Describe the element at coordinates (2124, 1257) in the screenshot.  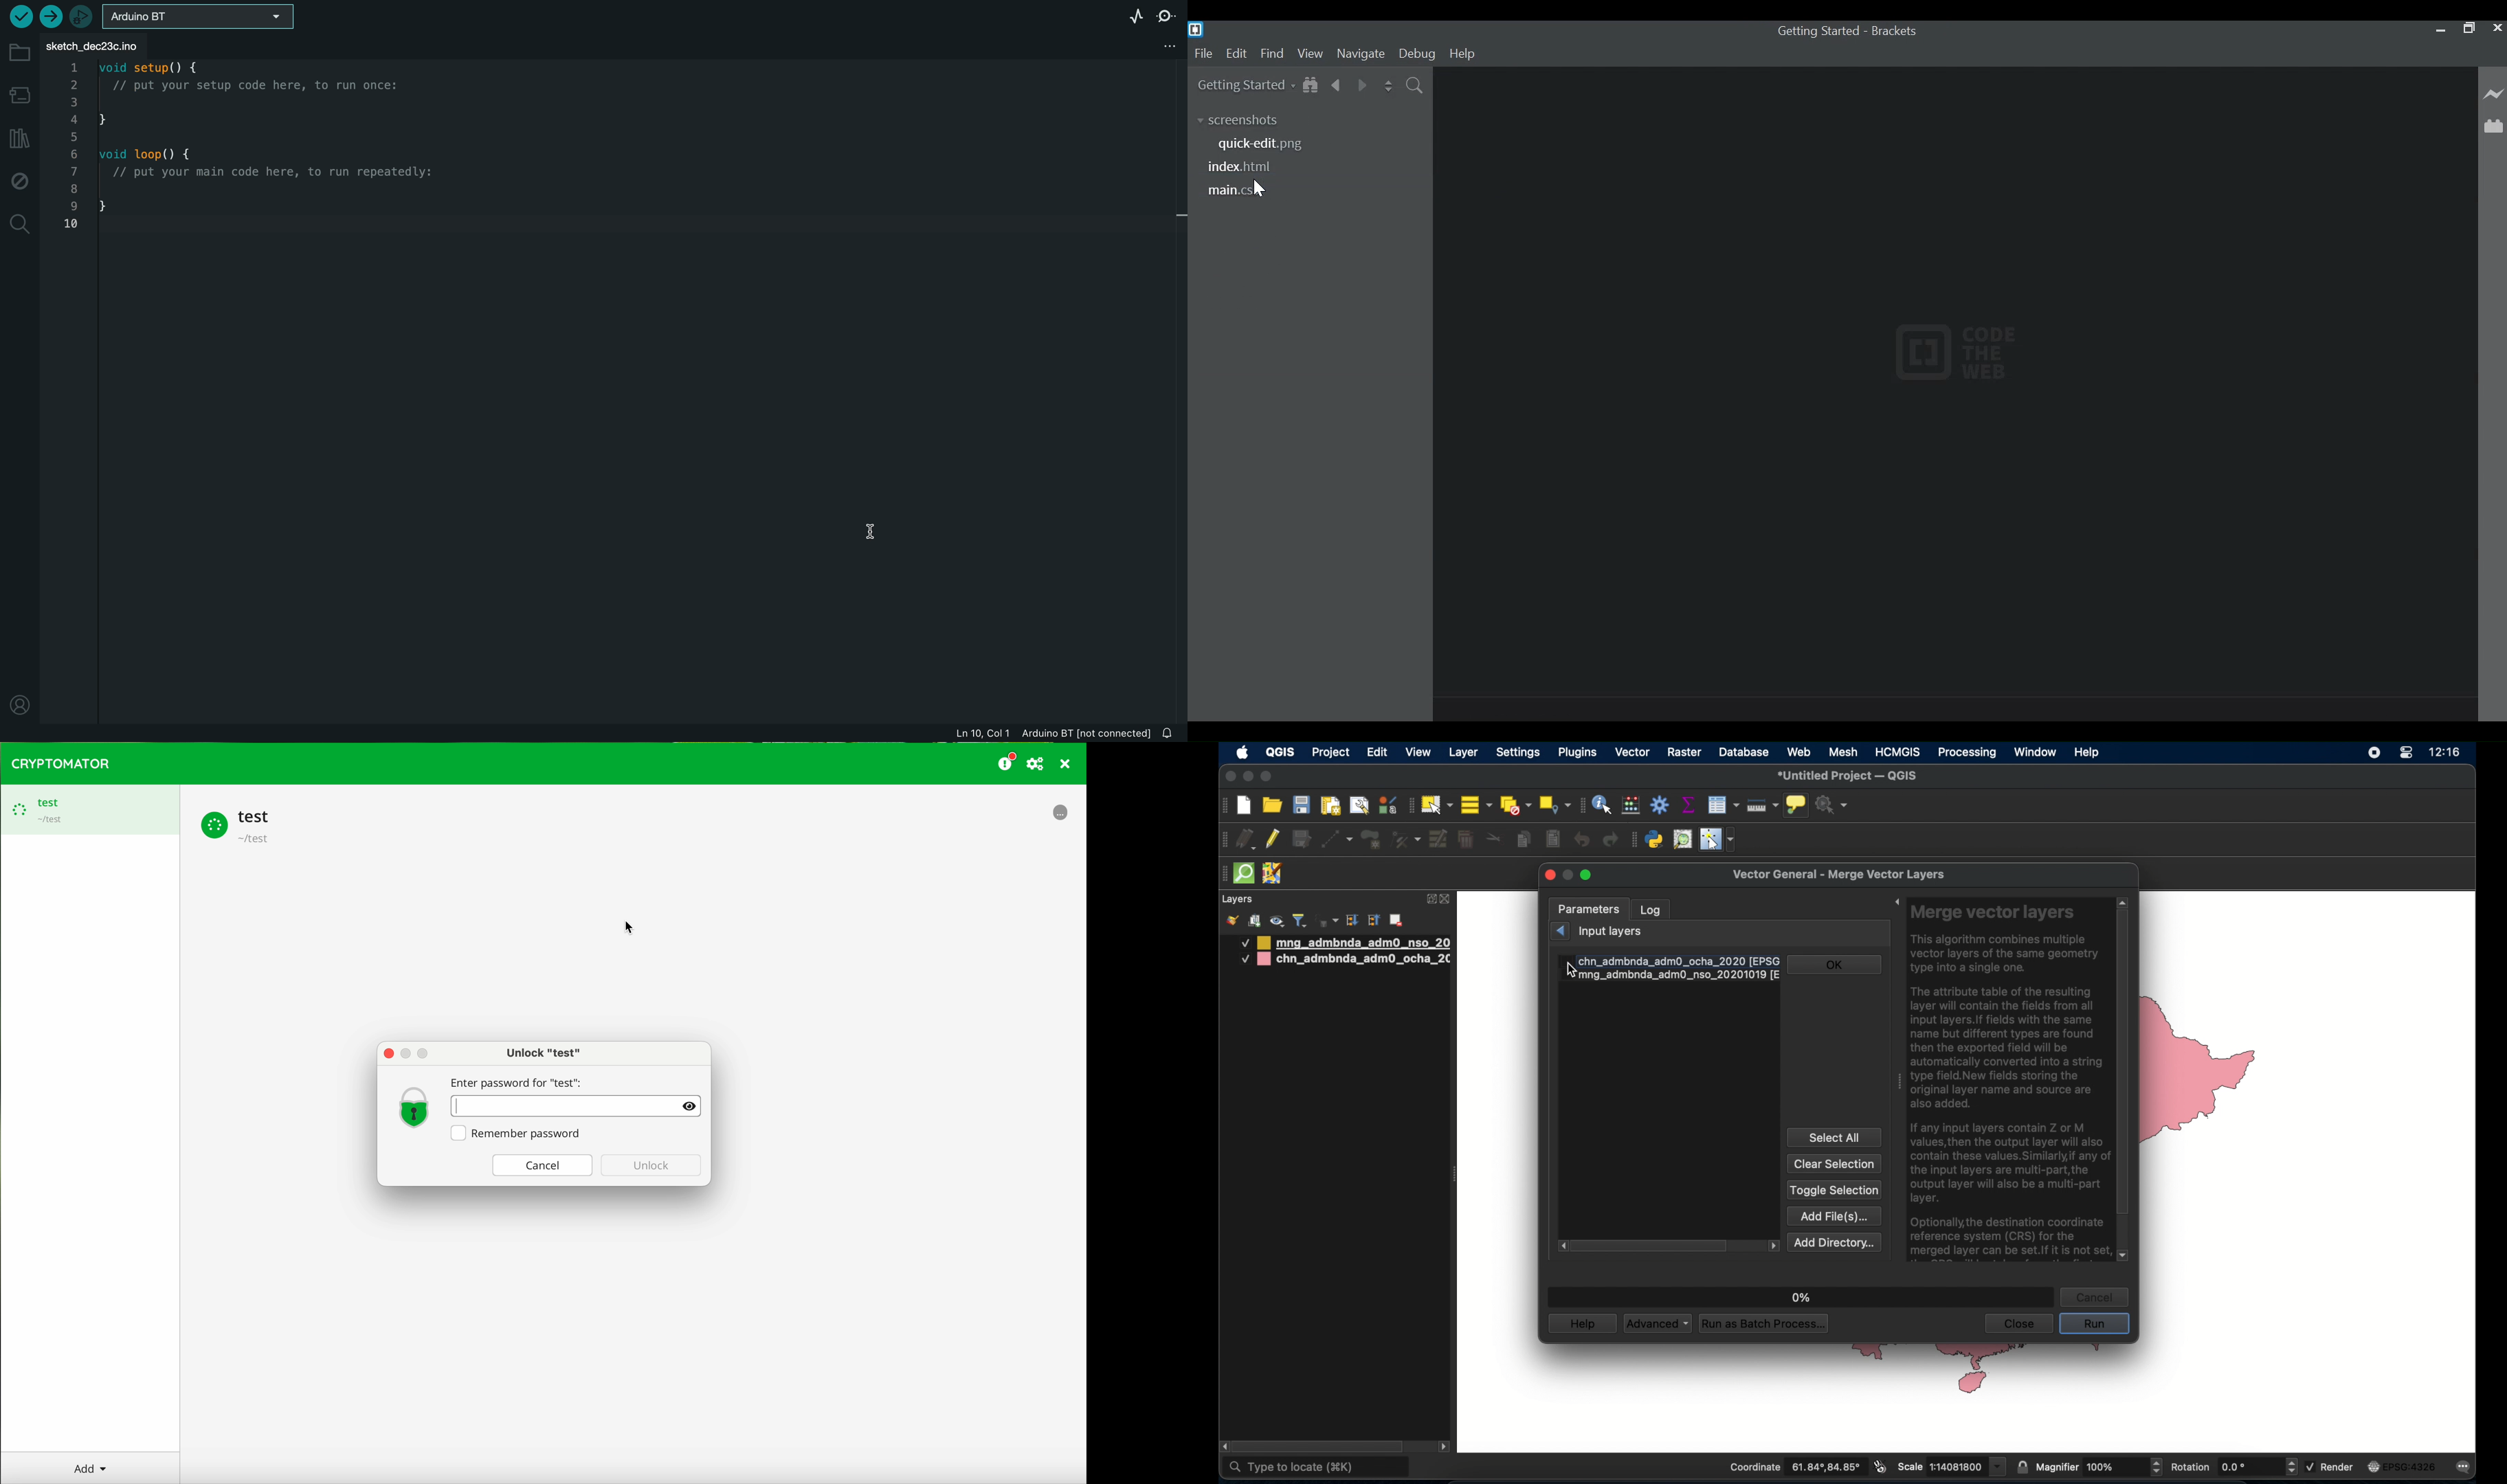
I see `scroll down arrow` at that location.